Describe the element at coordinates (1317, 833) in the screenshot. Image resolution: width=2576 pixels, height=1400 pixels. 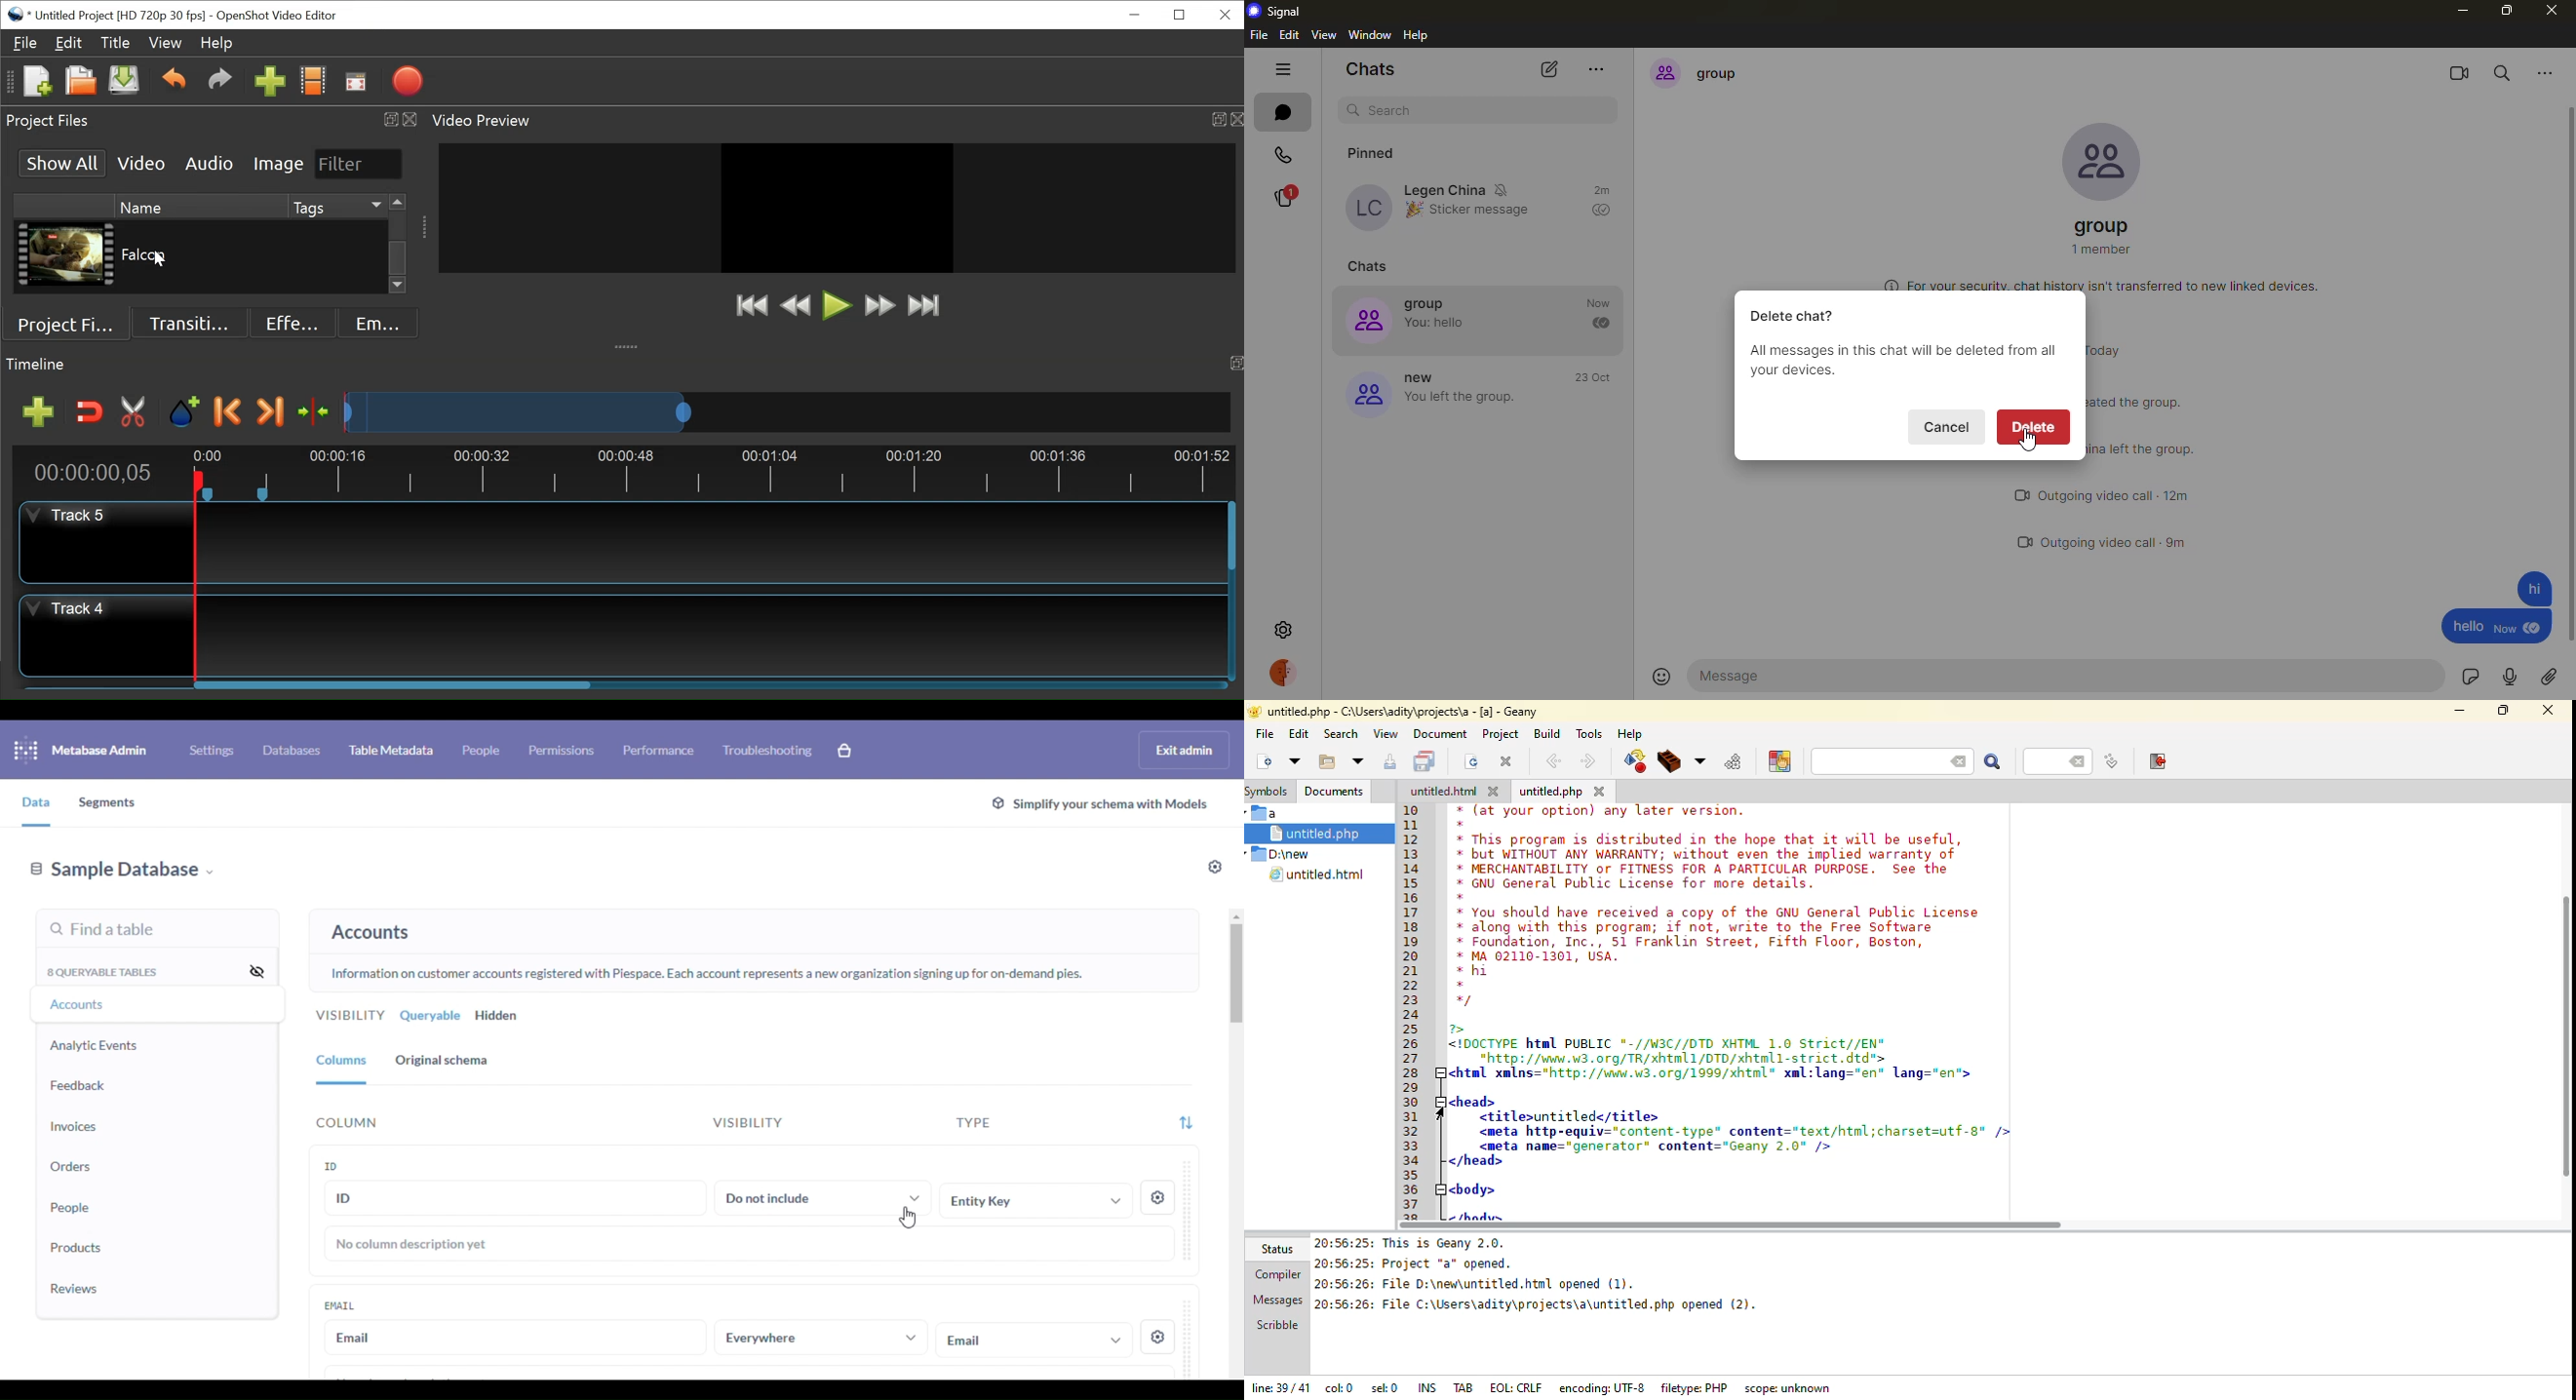
I see `untitled.php` at that location.